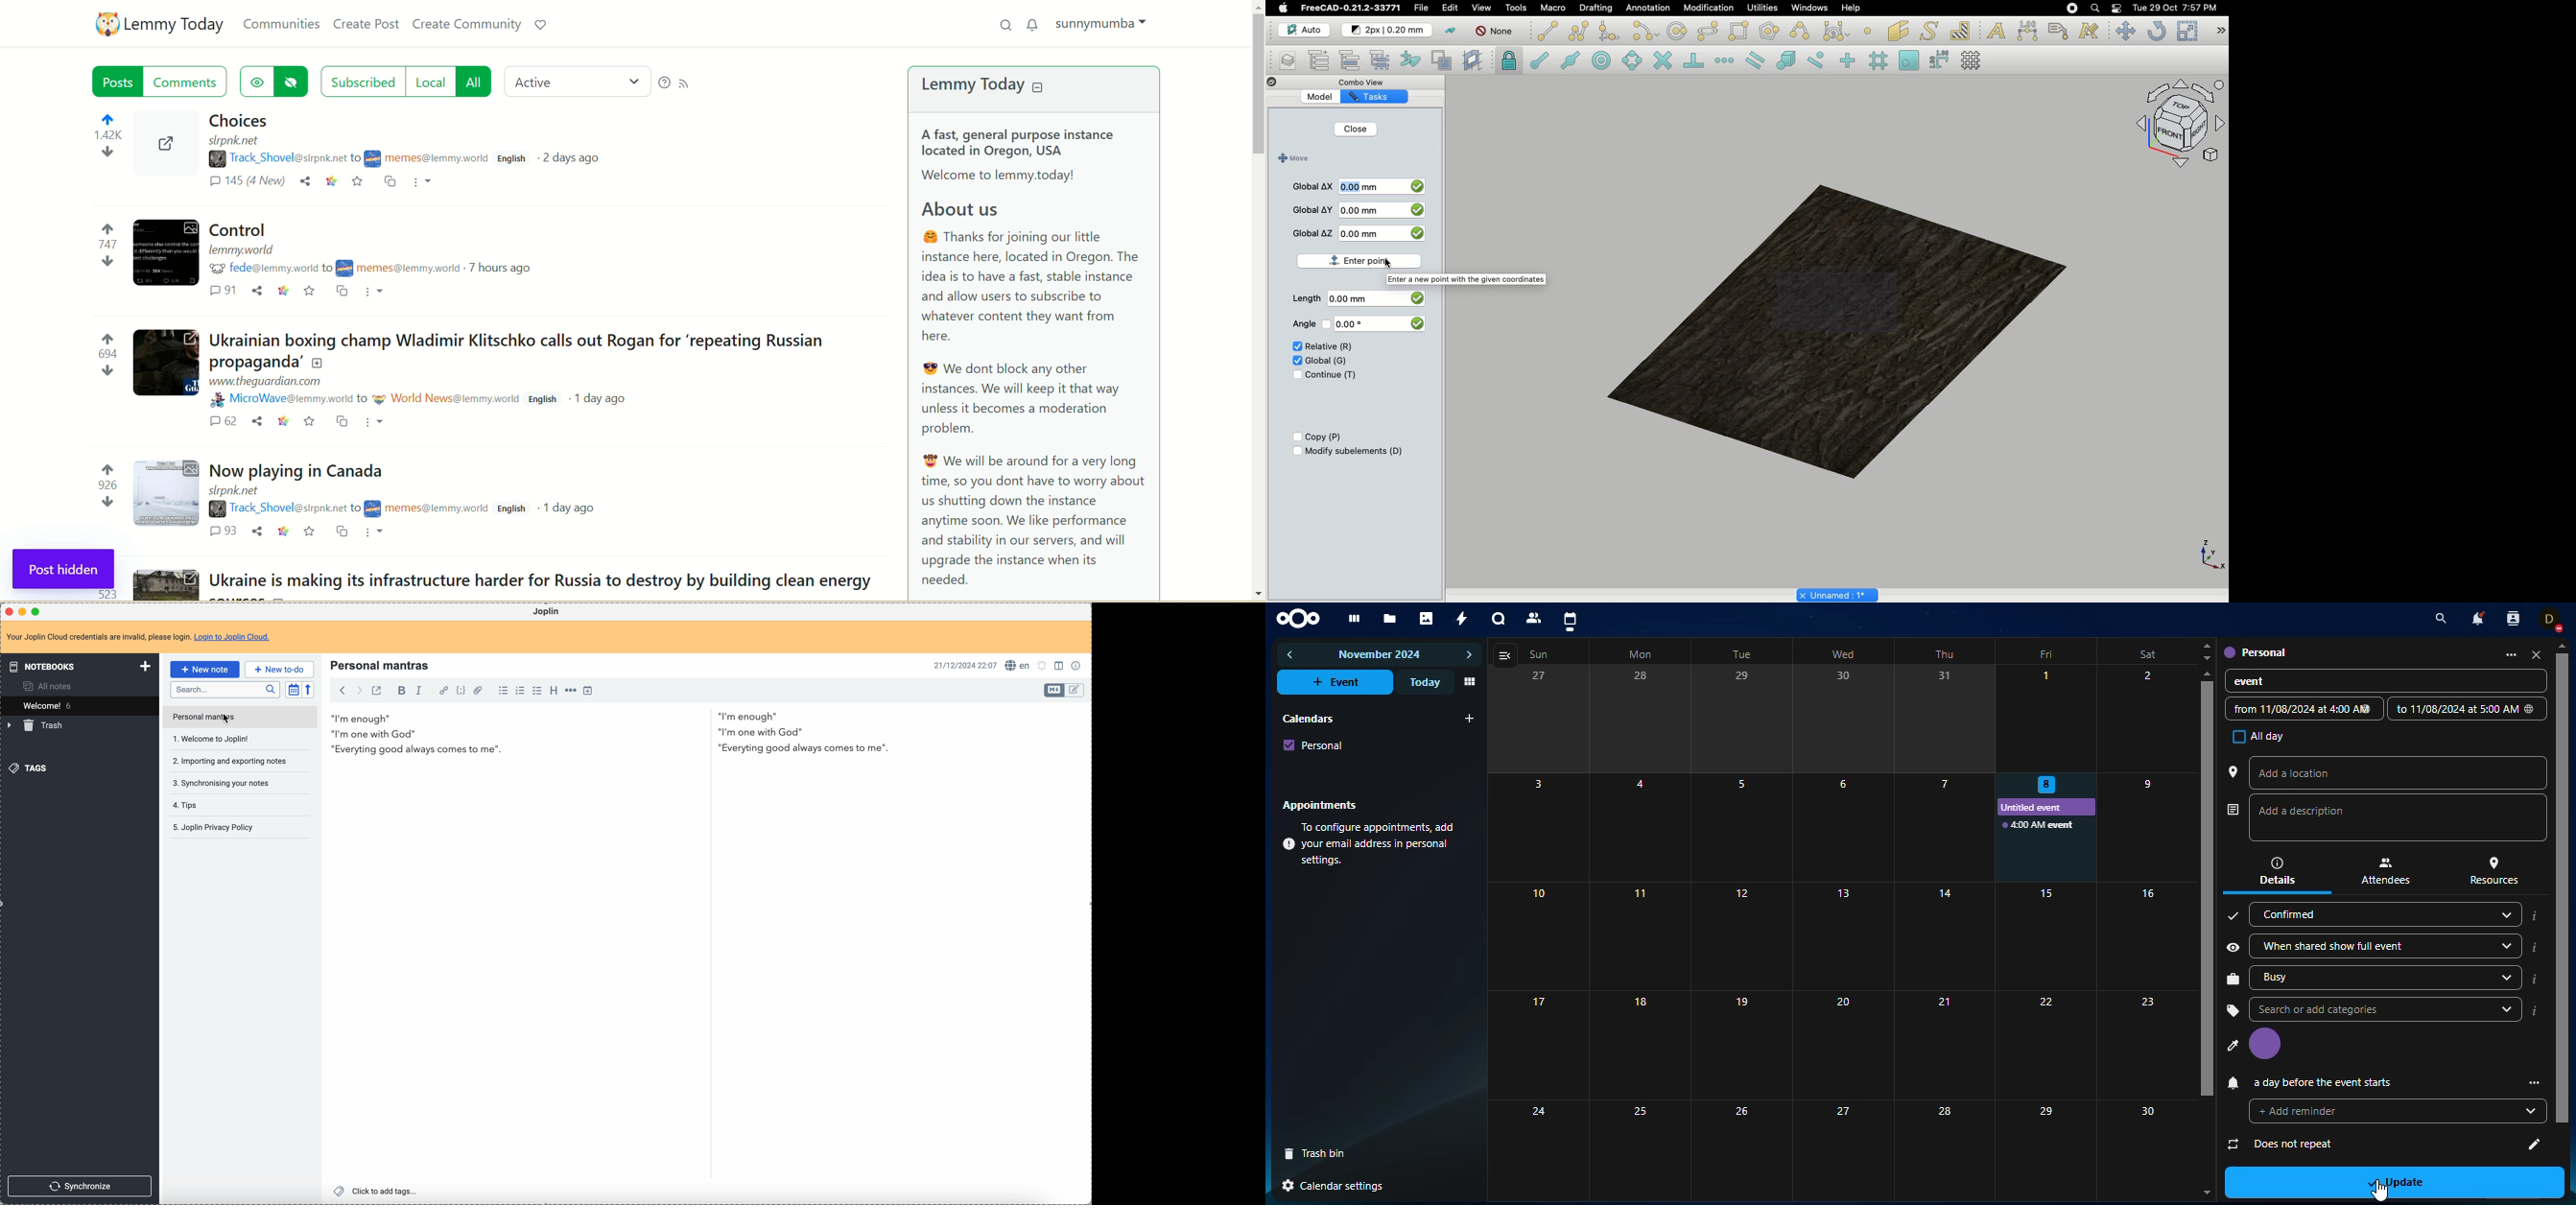  What do you see at coordinates (1847, 652) in the screenshot?
I see `wed` at bounding box center [1847, 652].